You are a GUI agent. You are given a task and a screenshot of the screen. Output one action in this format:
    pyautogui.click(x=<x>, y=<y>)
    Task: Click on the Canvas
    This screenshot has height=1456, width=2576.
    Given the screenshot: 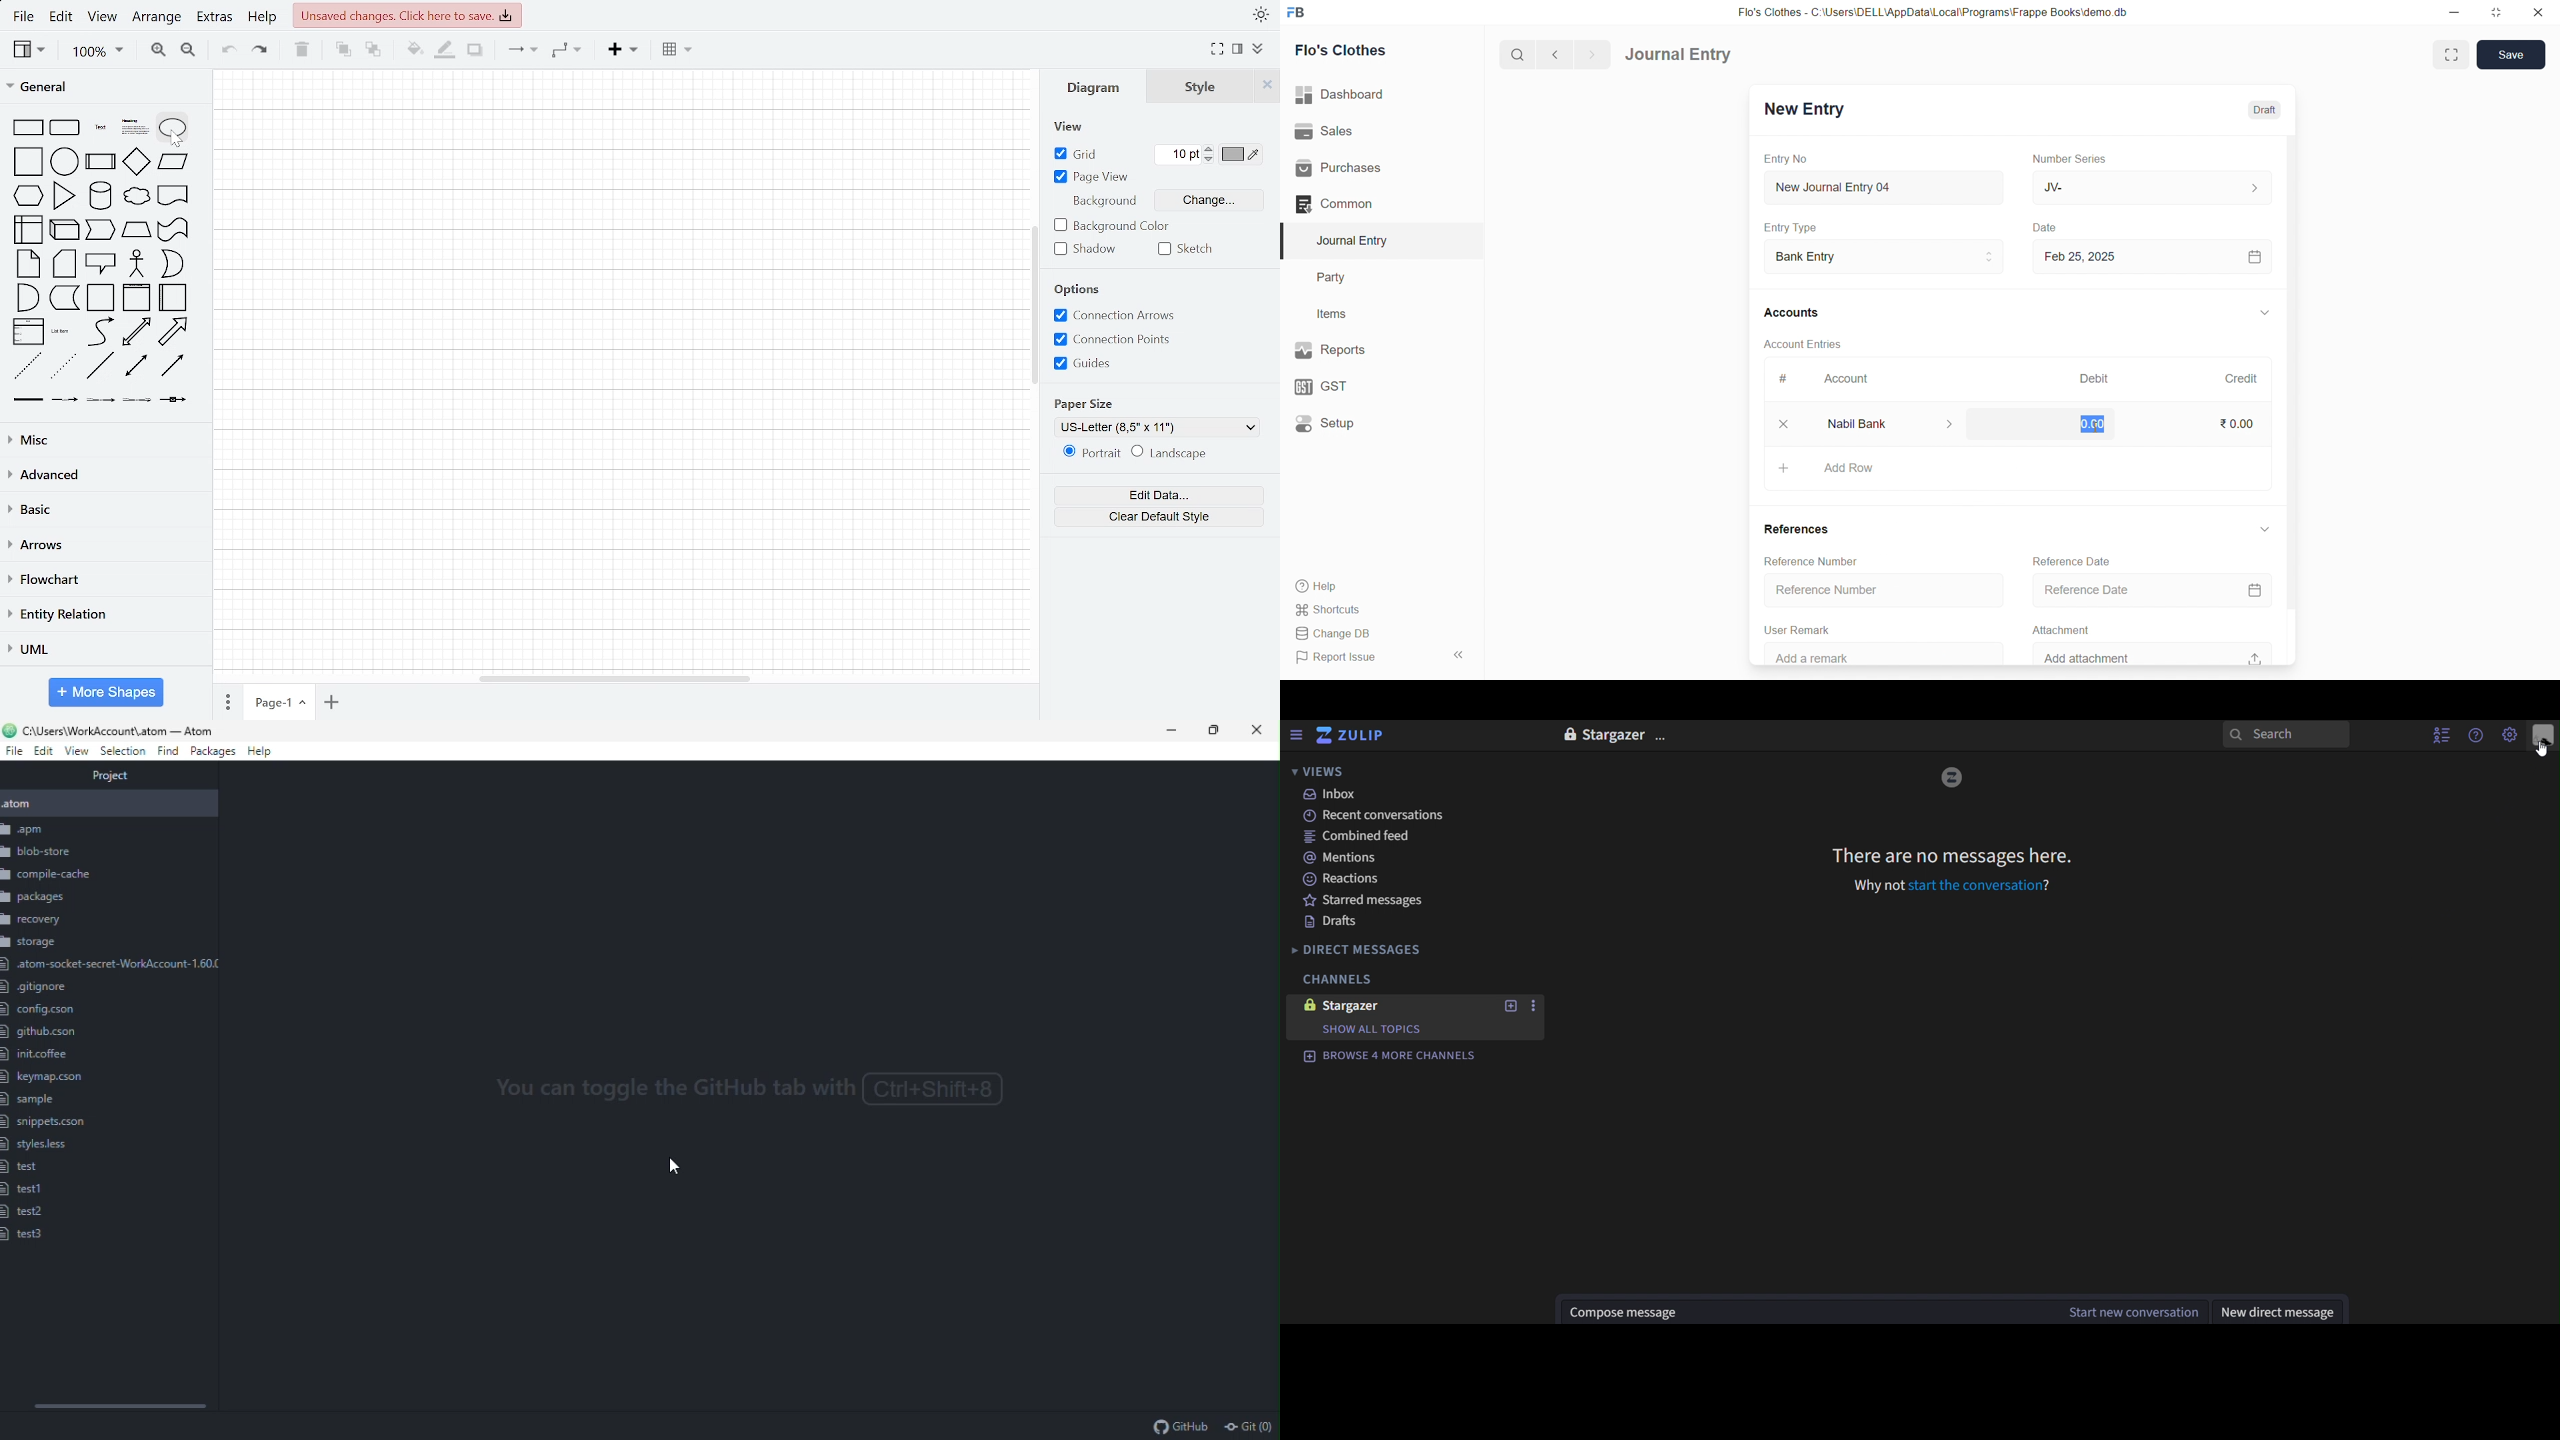 What is the action you would take?
    pyautogui.click(x=618, y=370)
    